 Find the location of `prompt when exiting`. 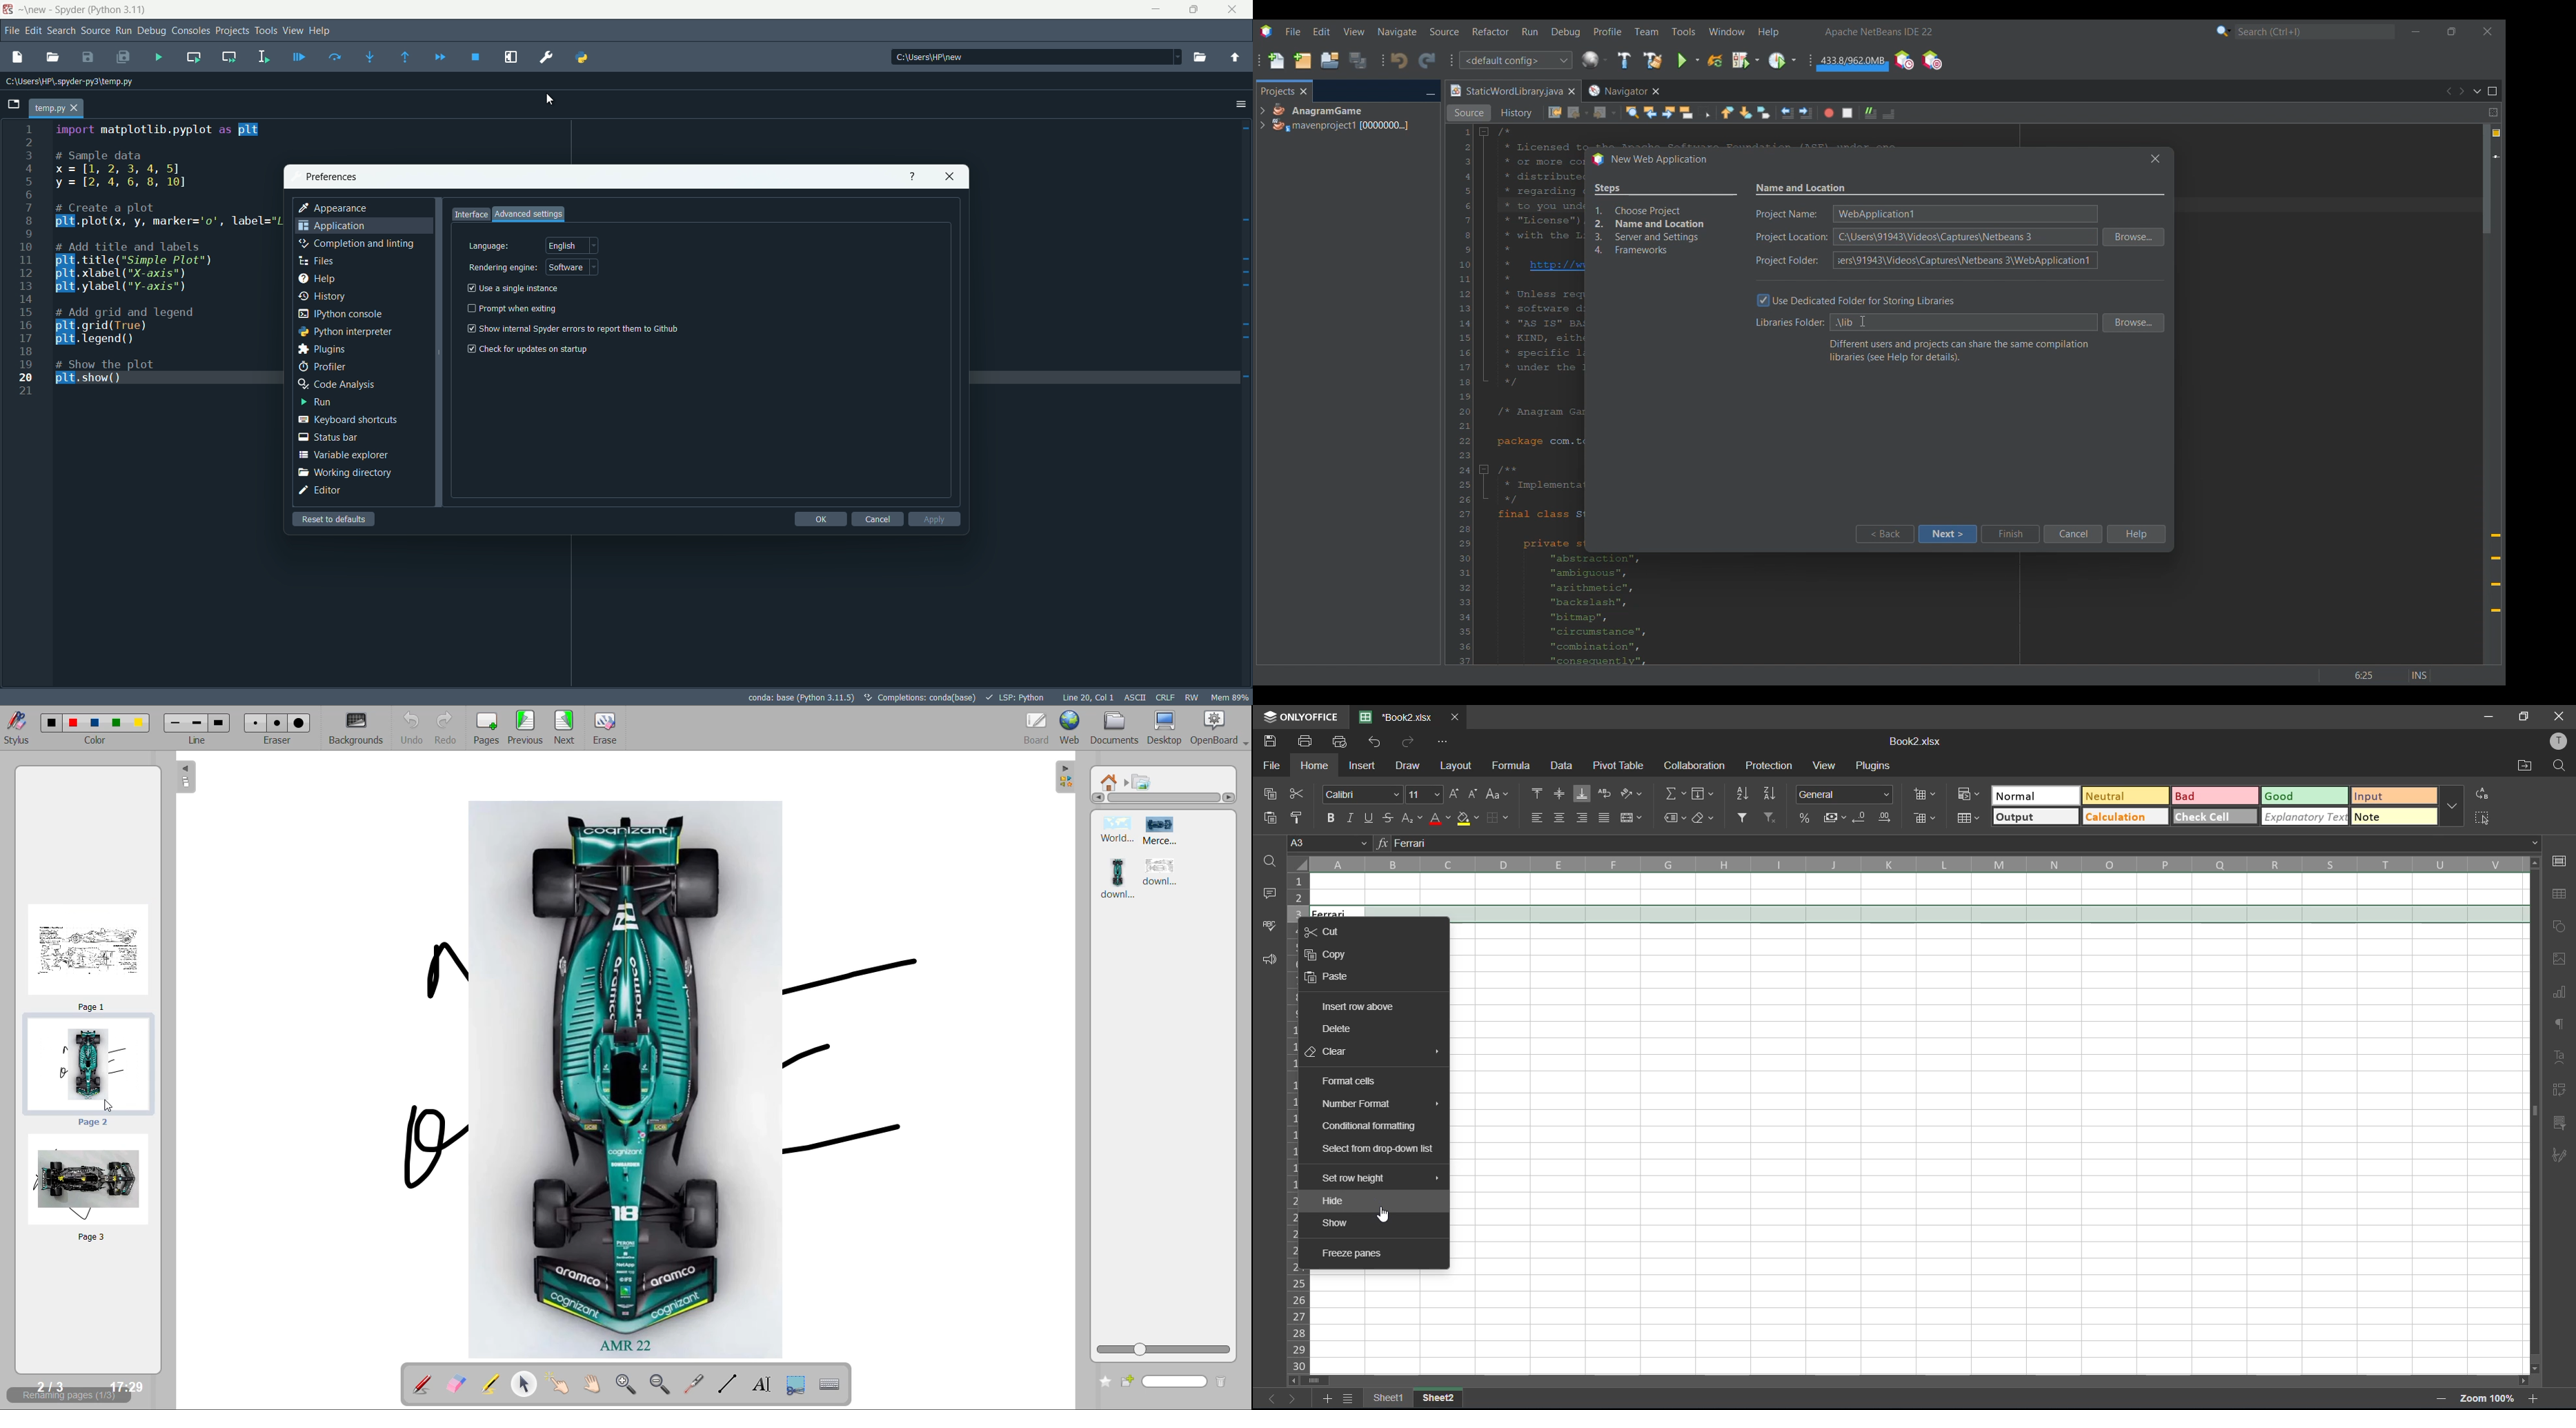

prompt when exiting is located at coordinates (516, 308).